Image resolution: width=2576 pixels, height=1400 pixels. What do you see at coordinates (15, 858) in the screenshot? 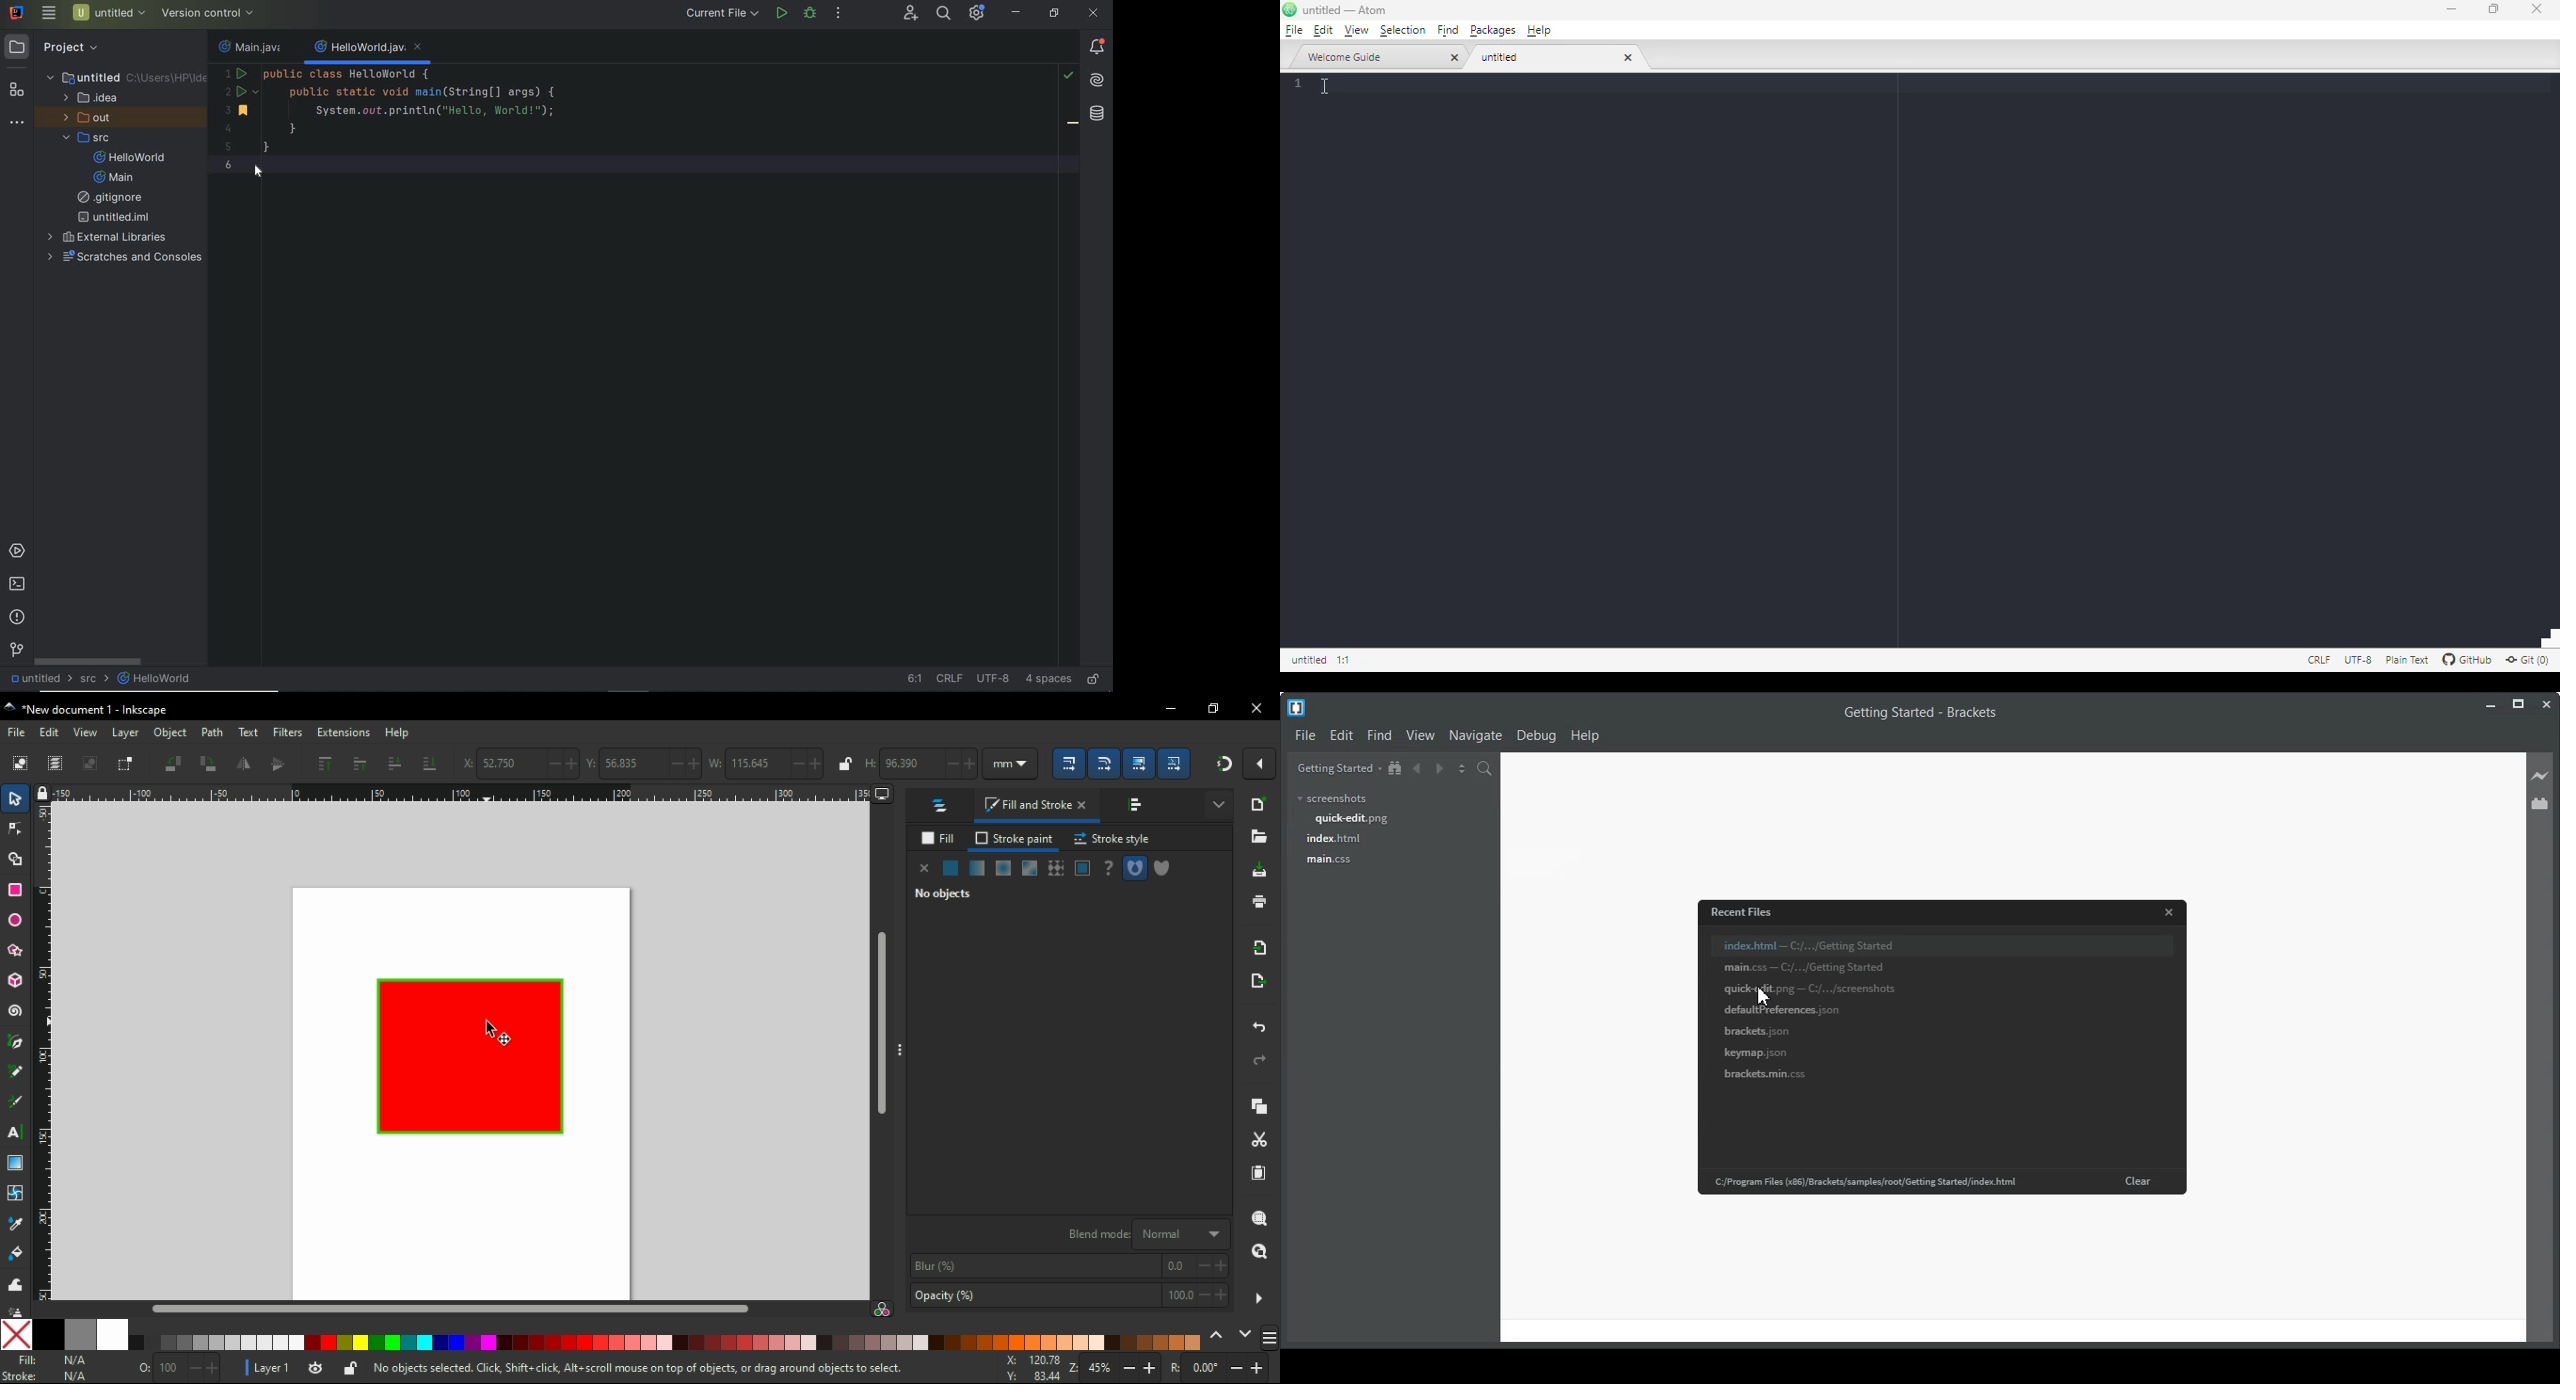
I see `shape building tool` at bounding box center [15, 858].